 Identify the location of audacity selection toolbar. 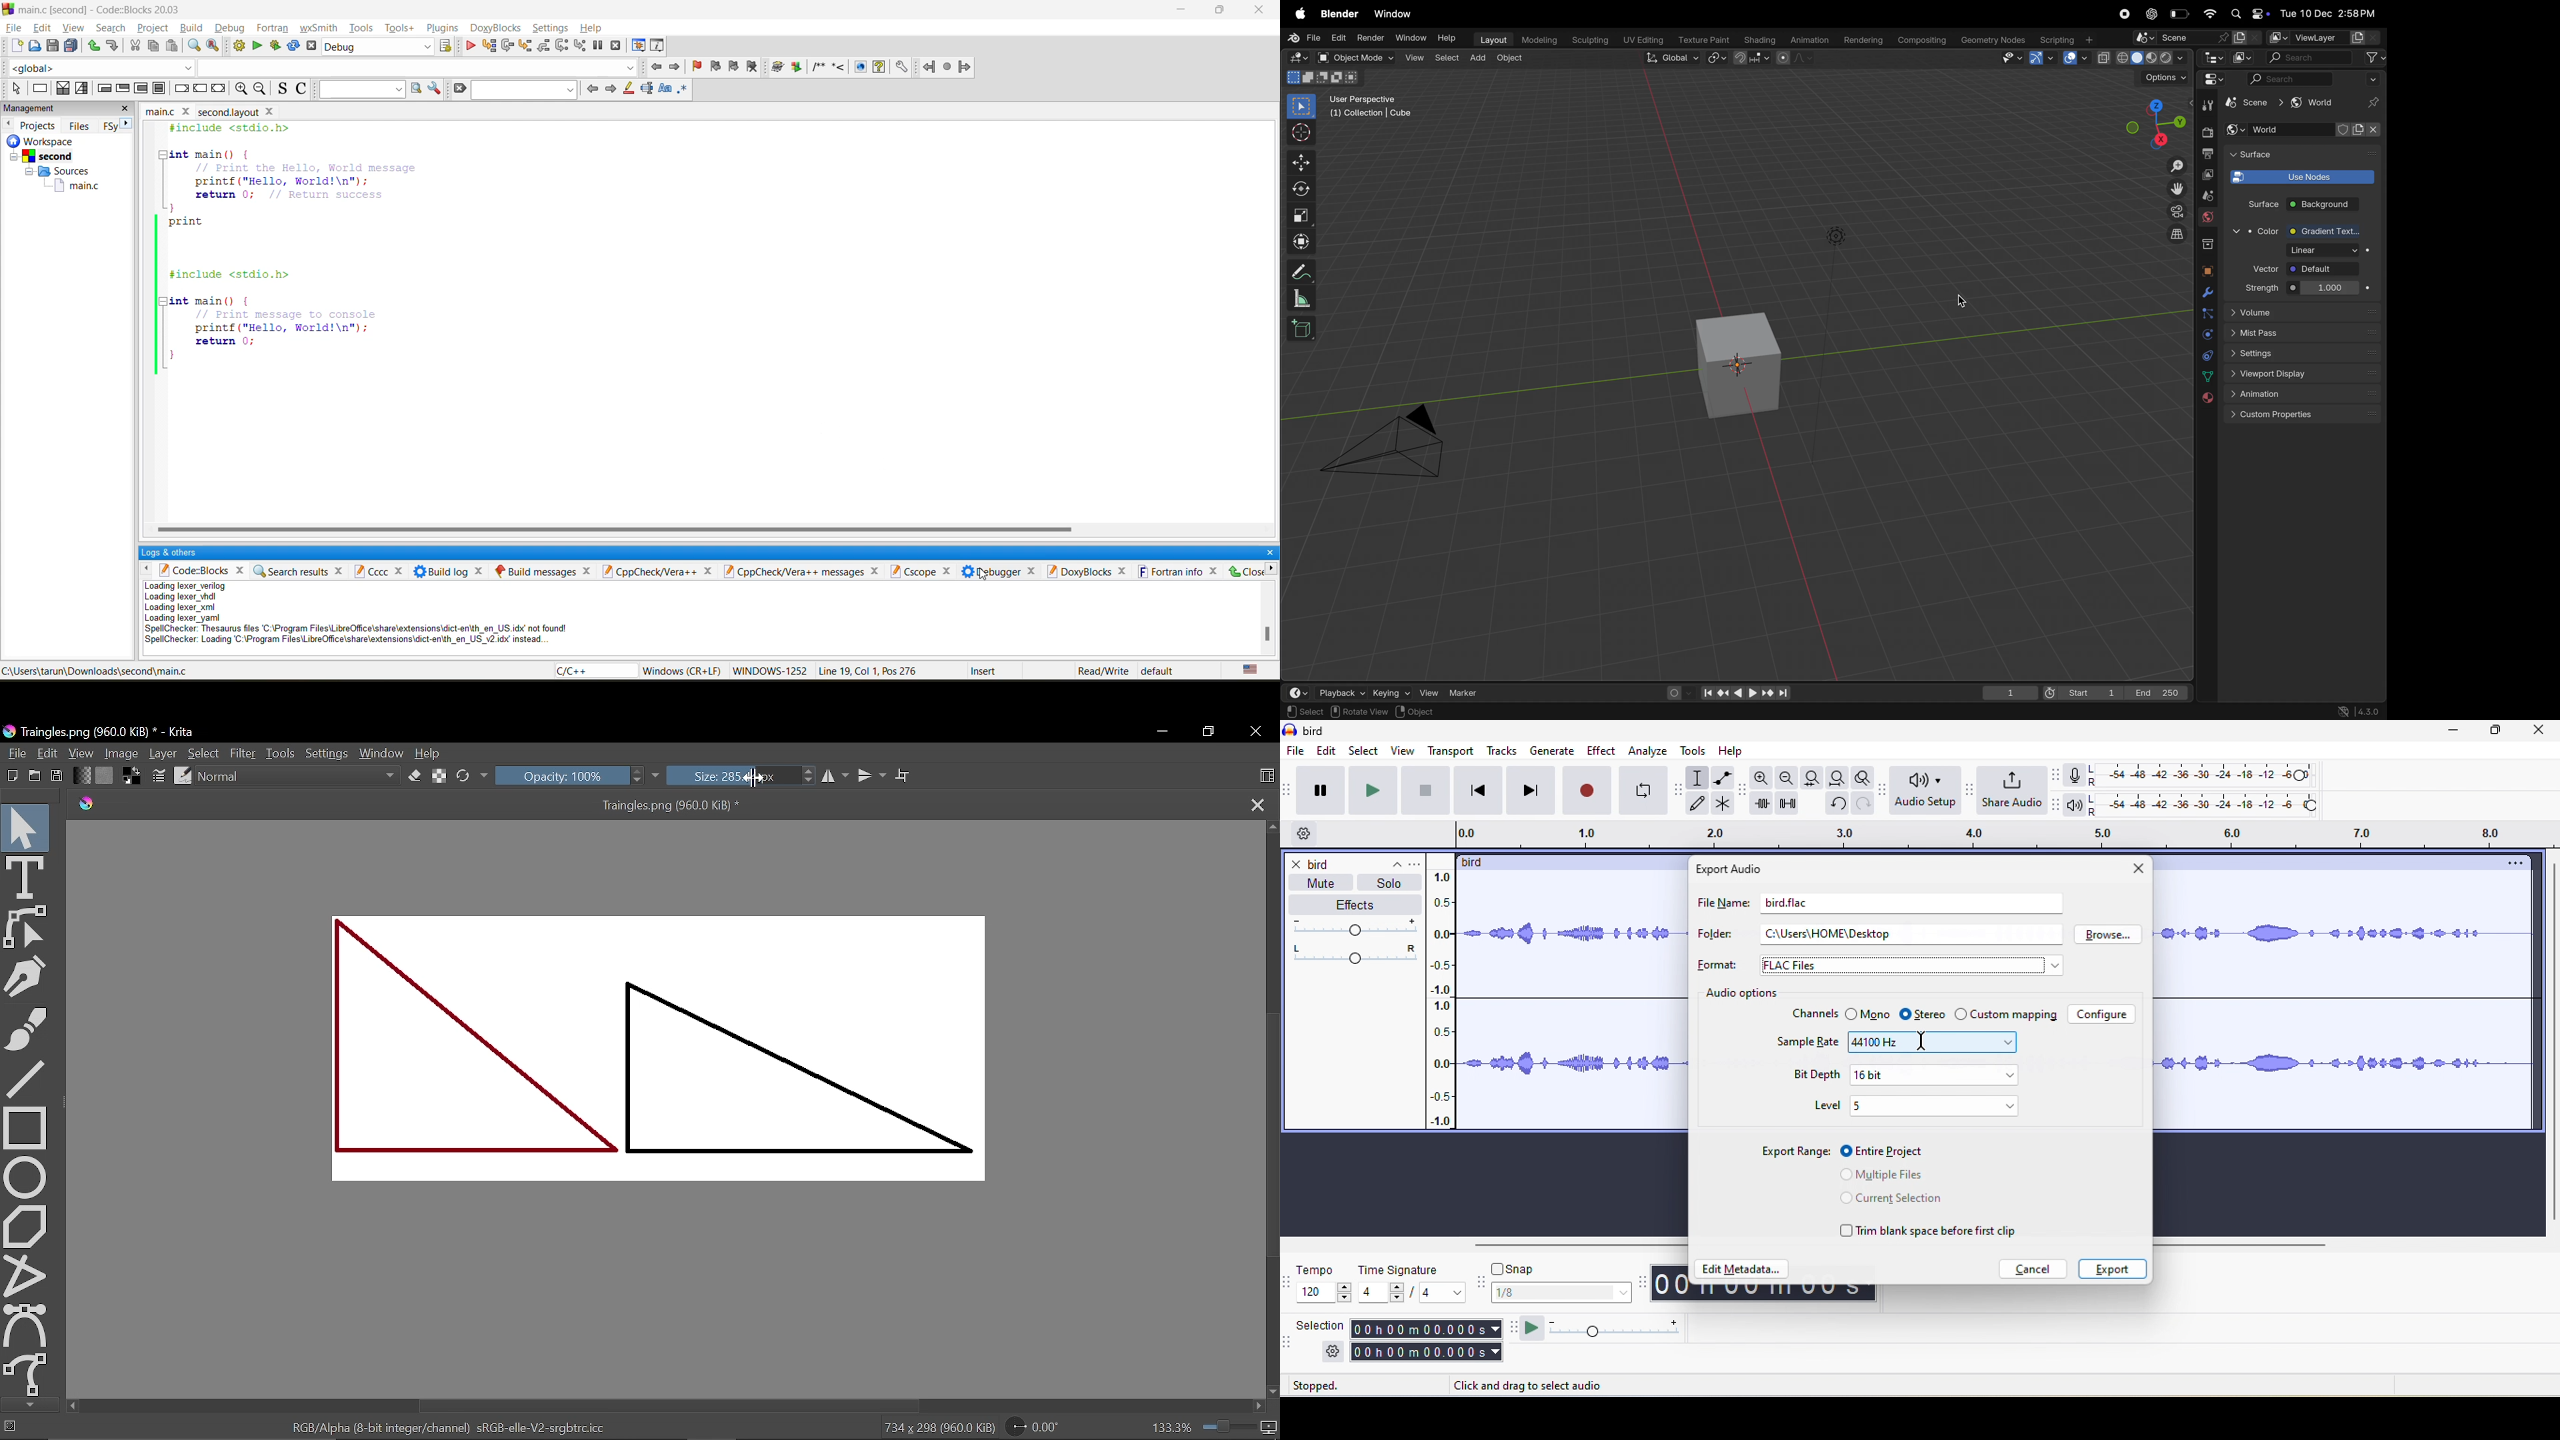
(1288, 1341).